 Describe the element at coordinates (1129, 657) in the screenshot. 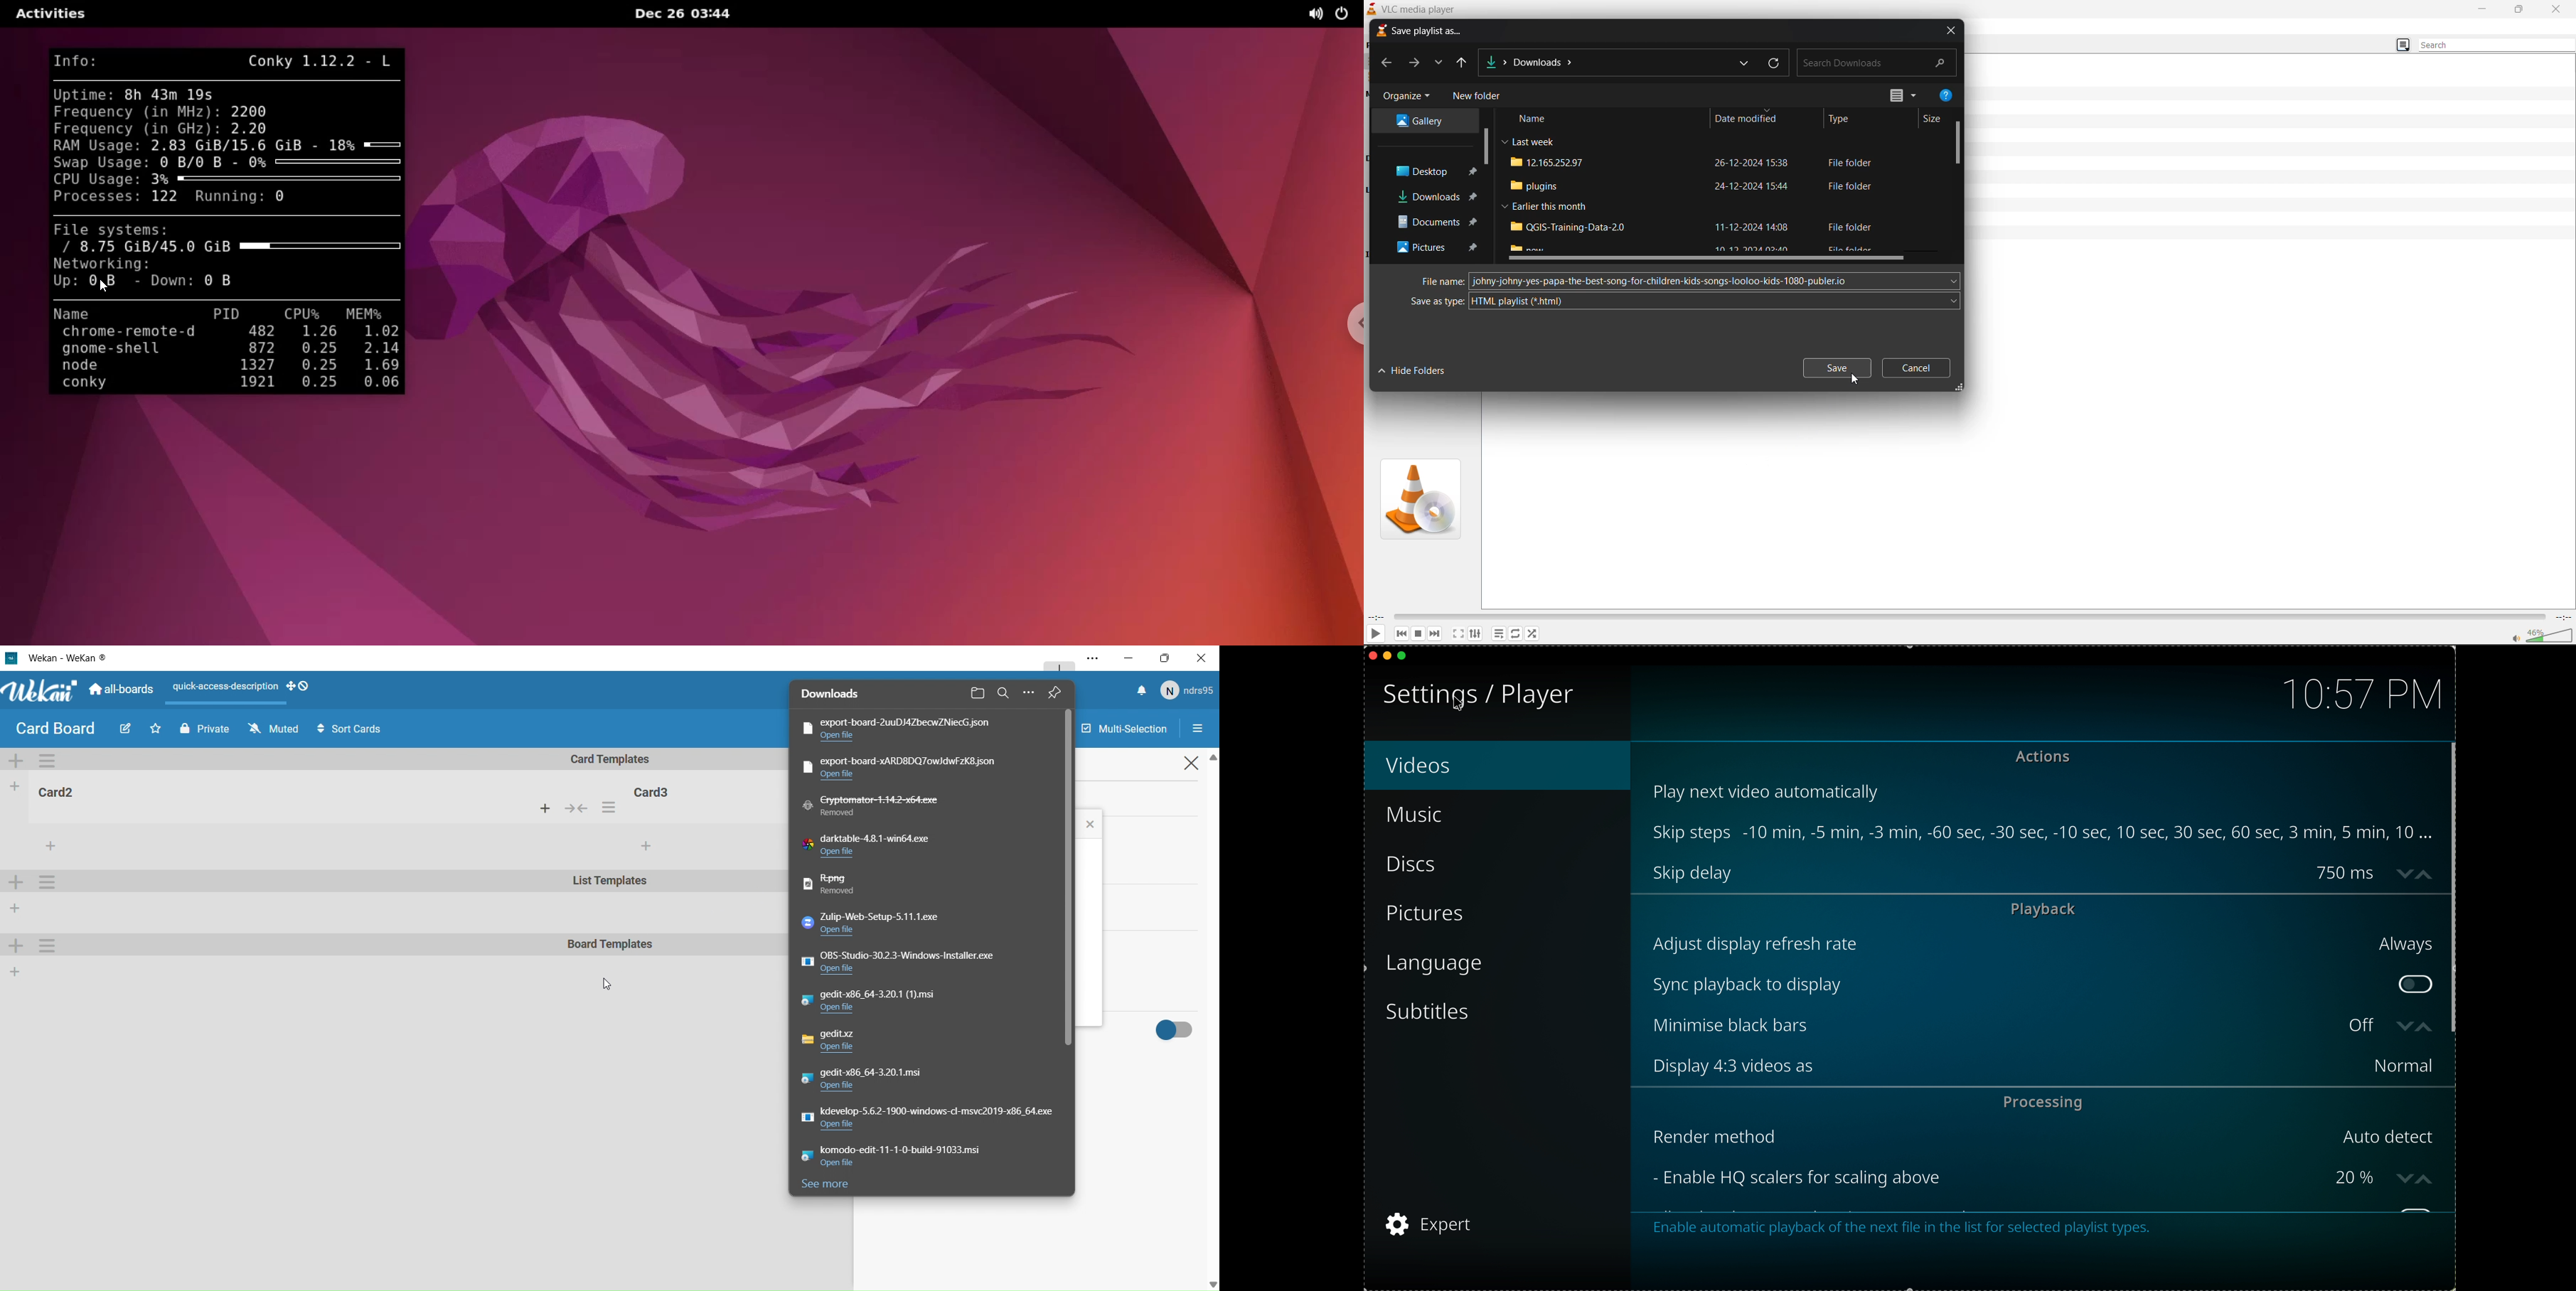

I see `minimize` at that location.